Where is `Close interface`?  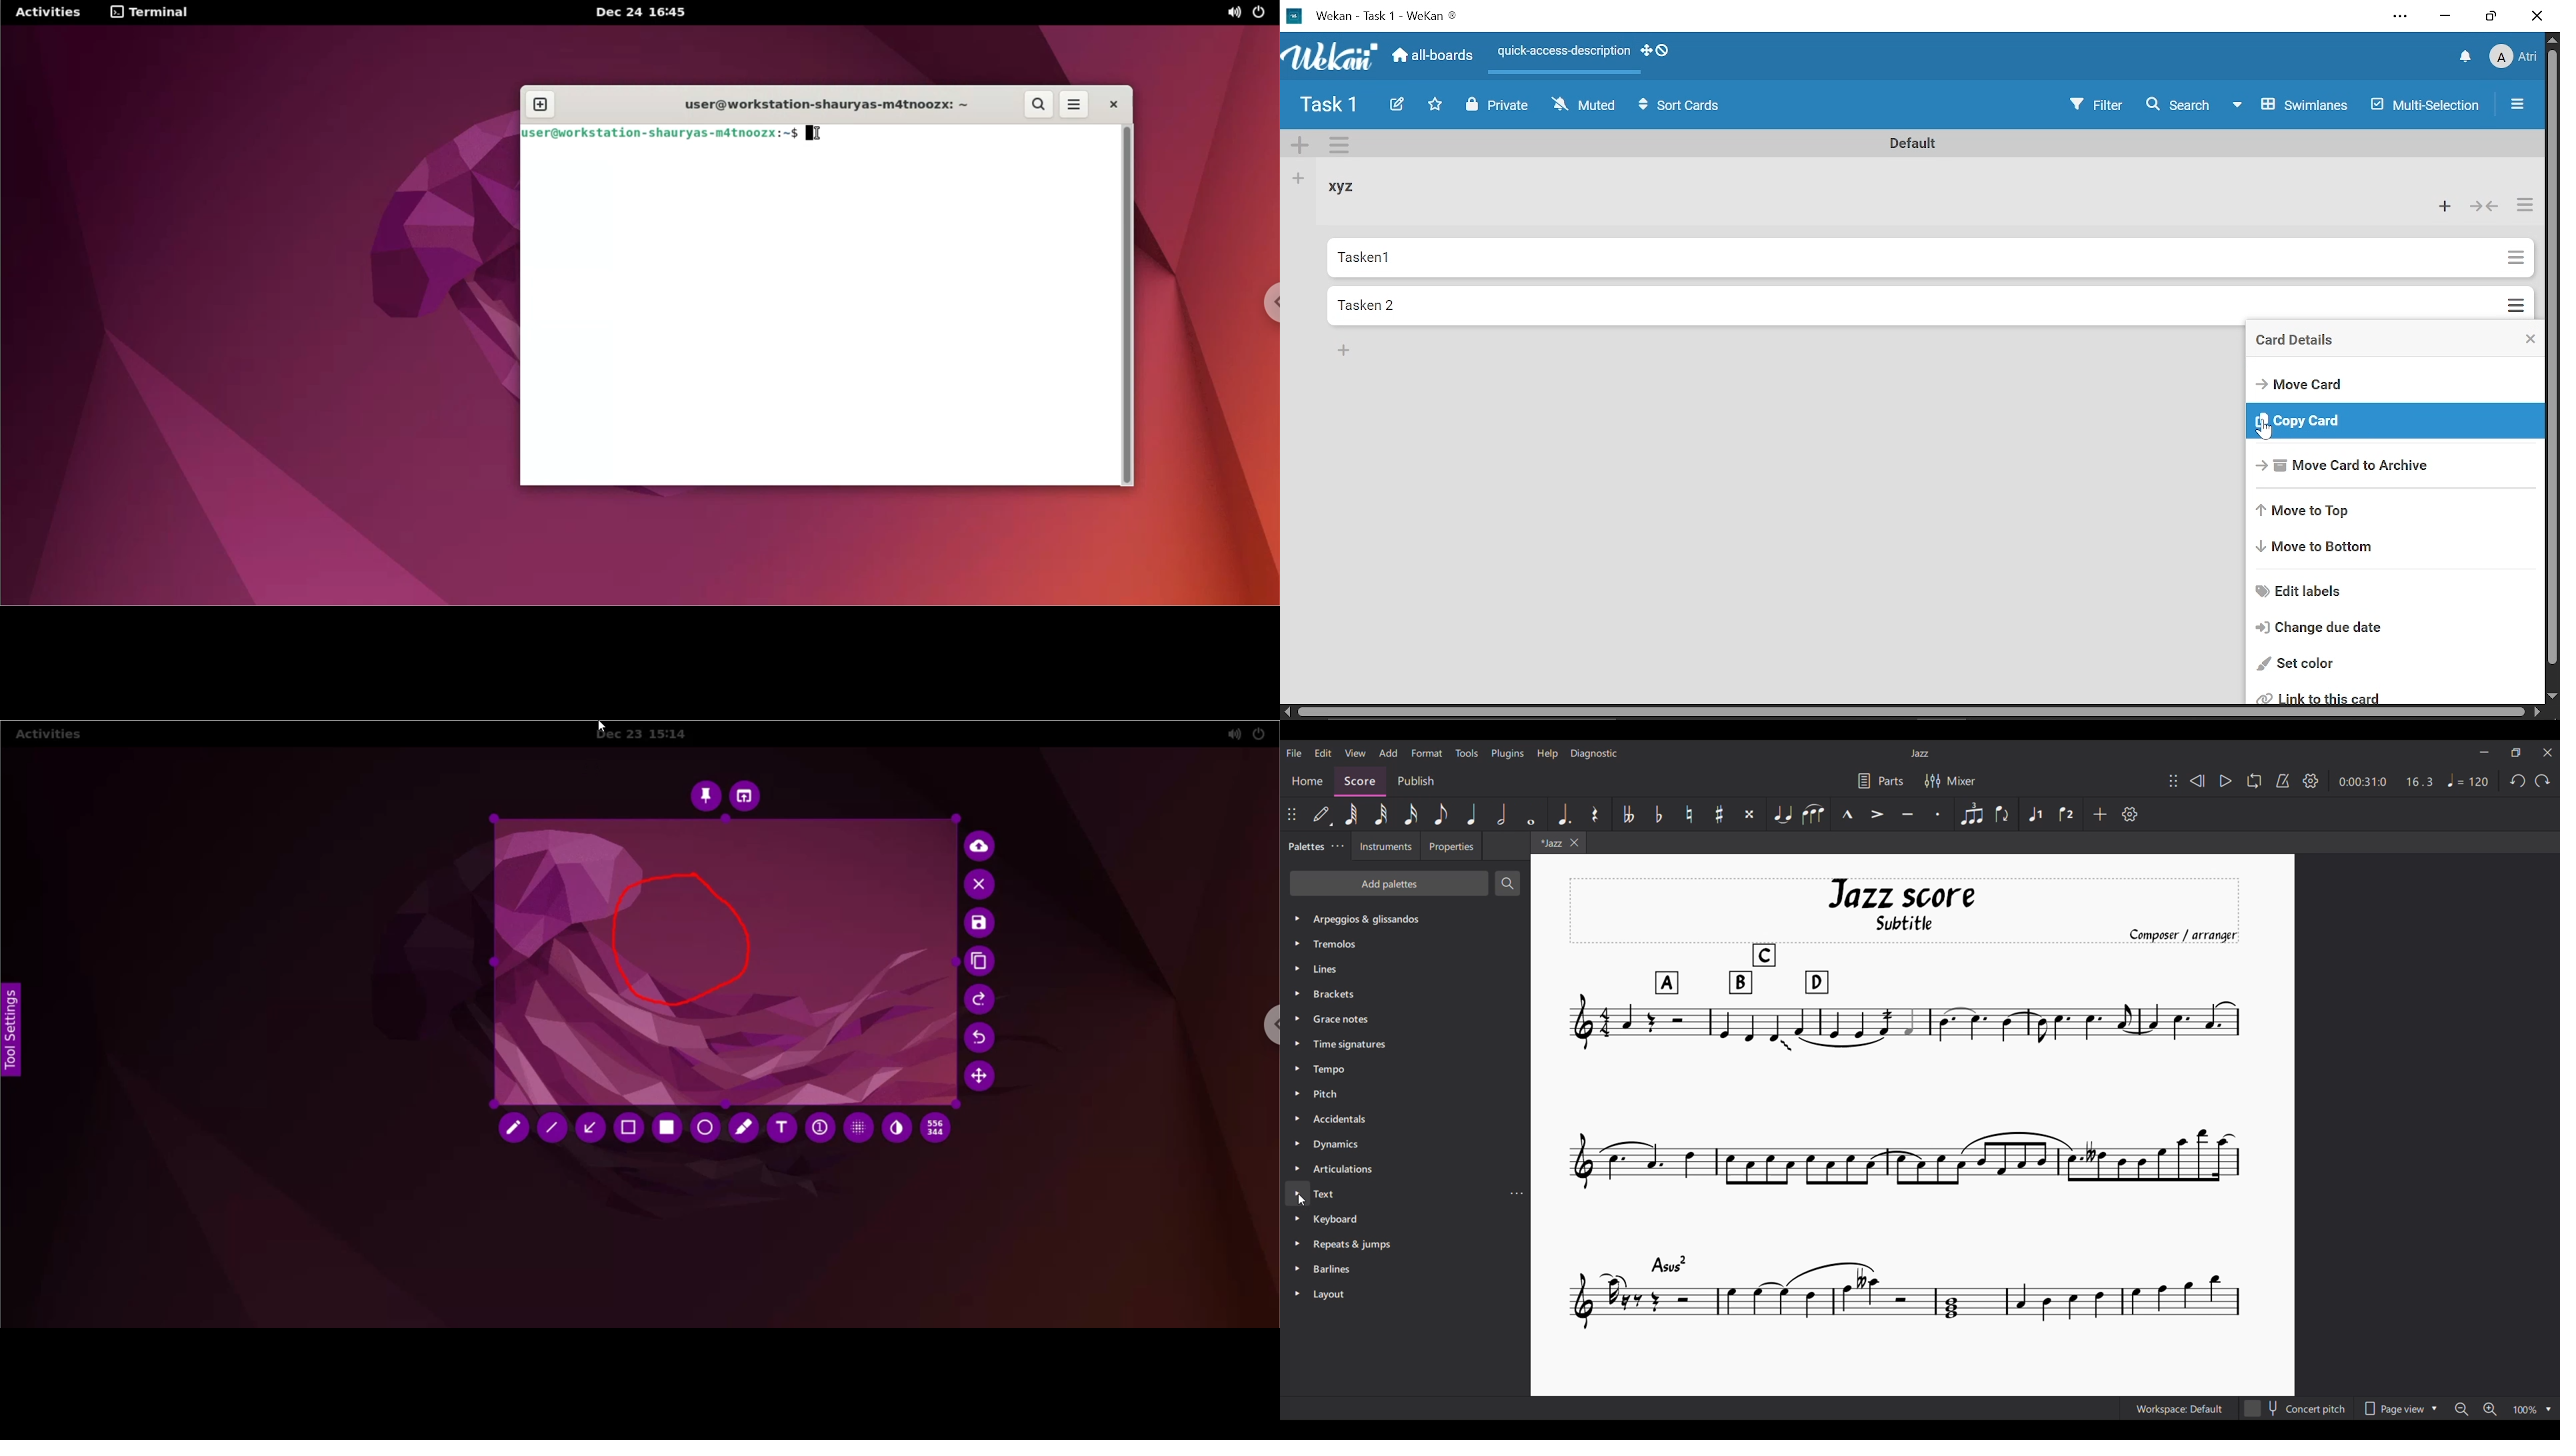 Close interface is located at coordinates (2547, 753).